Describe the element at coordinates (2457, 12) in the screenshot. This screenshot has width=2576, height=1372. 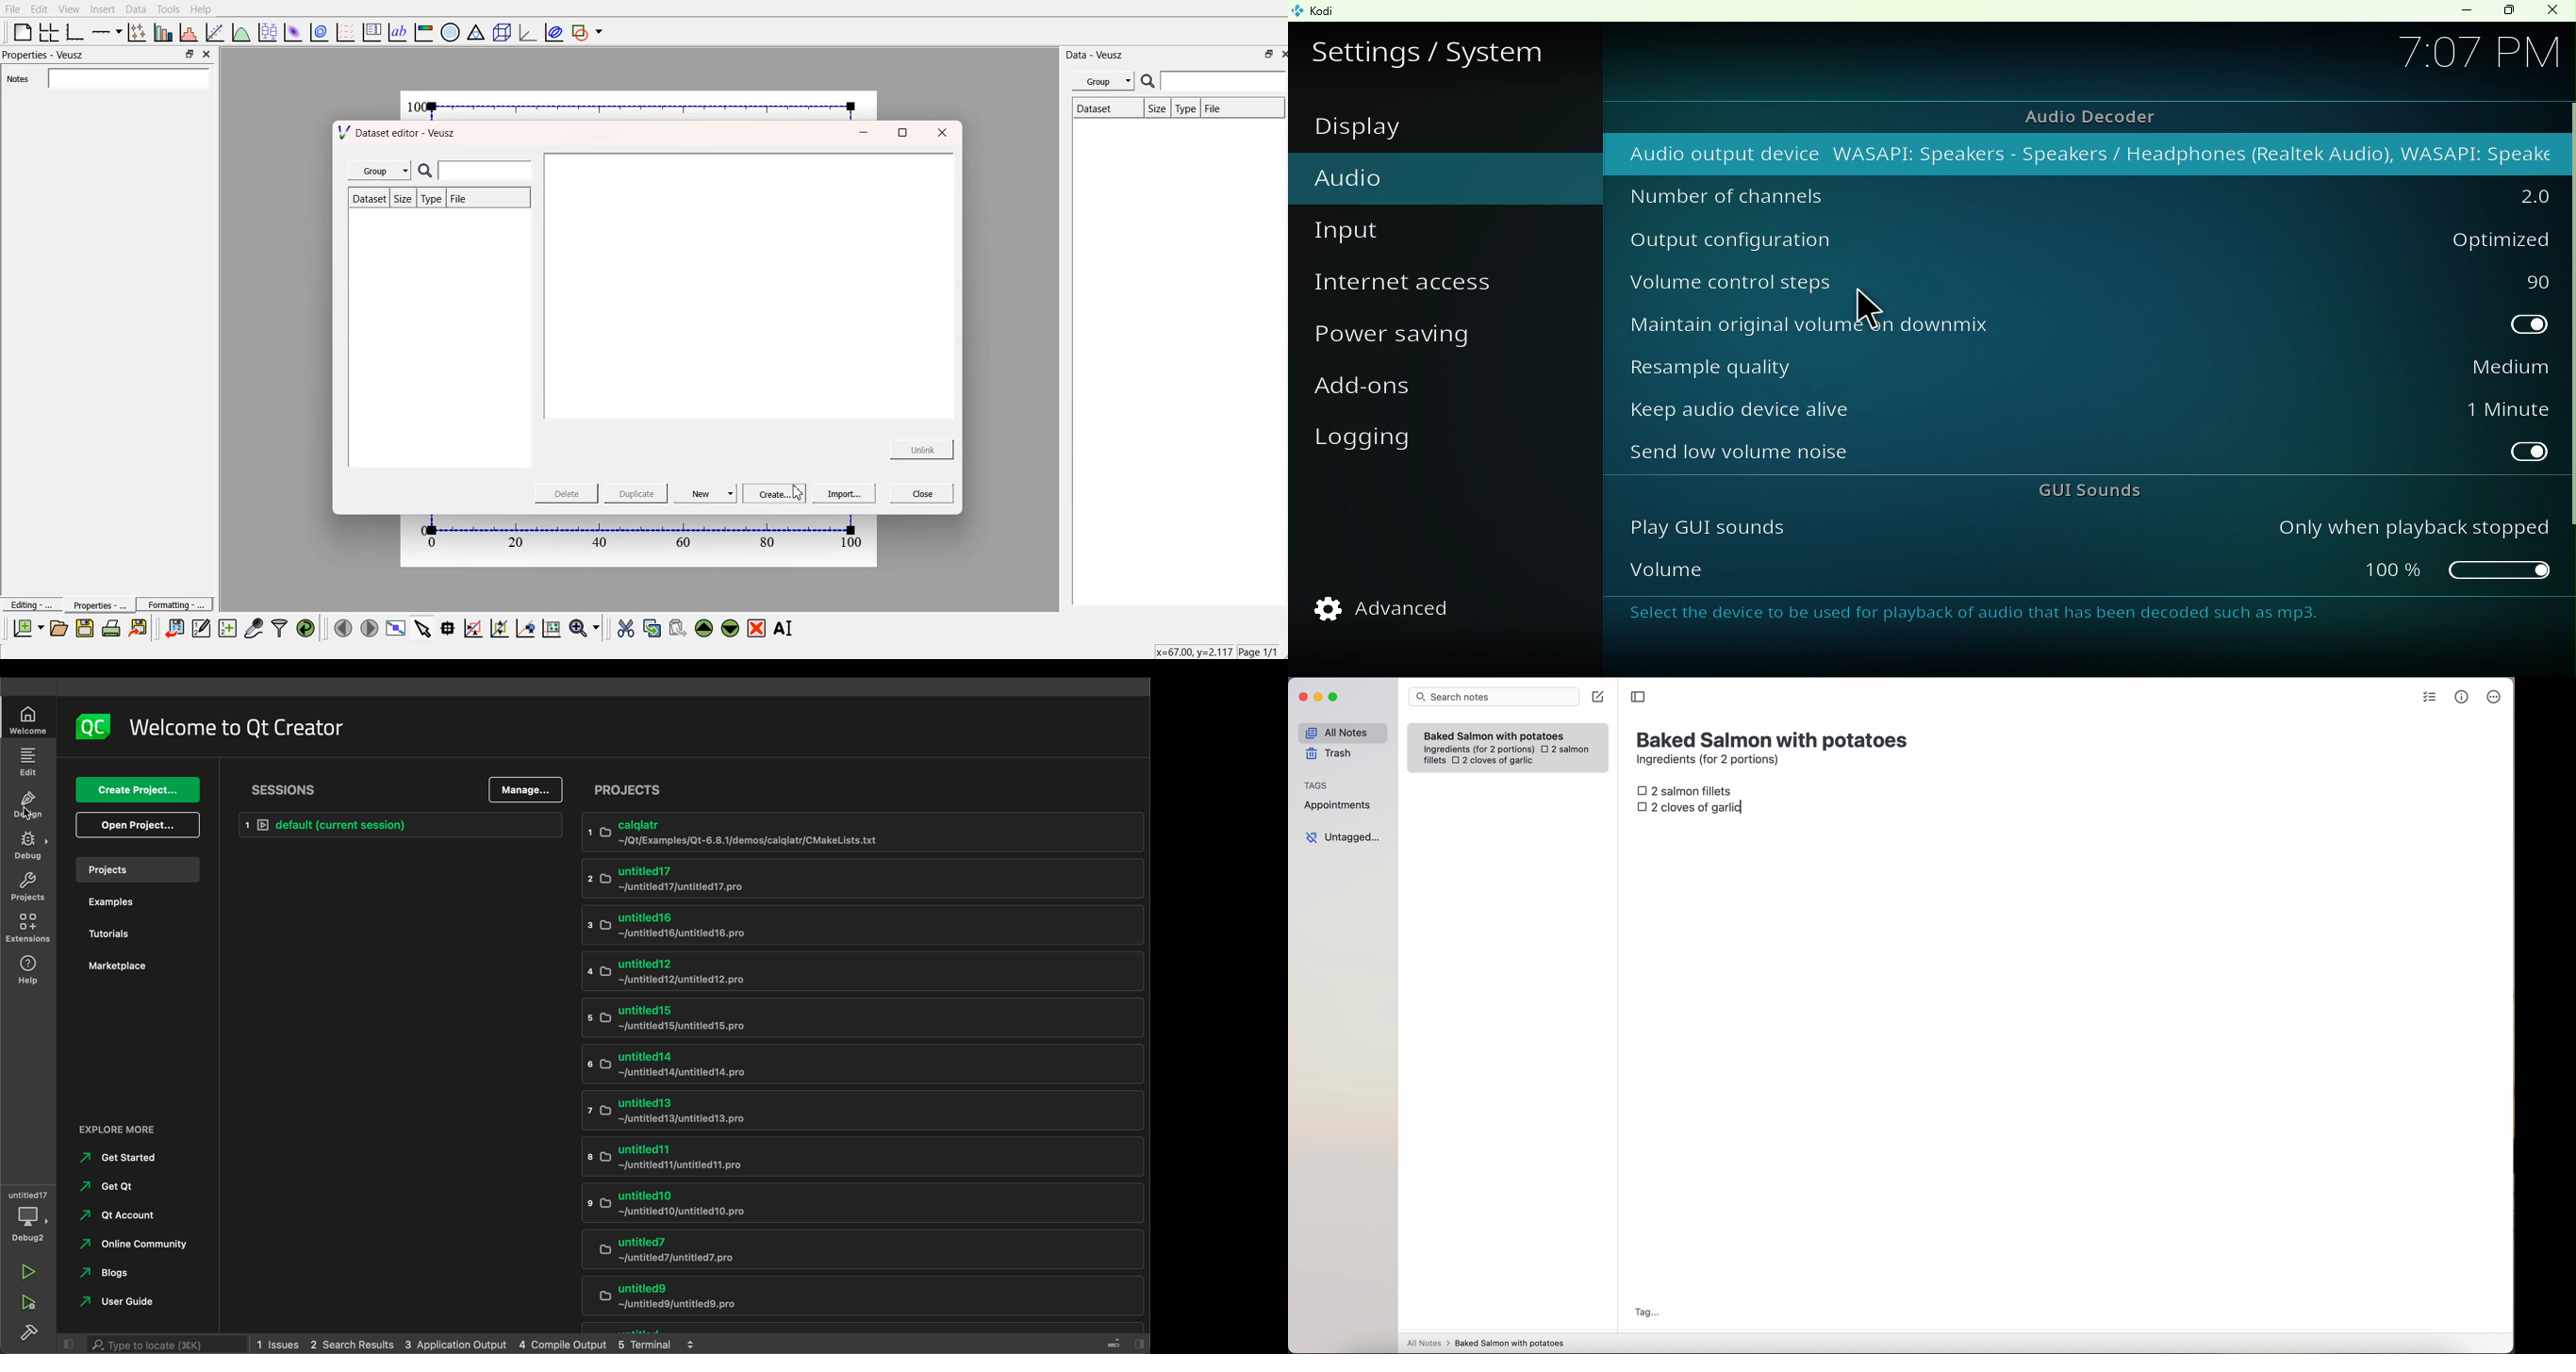
I see `Minimize` at that location.